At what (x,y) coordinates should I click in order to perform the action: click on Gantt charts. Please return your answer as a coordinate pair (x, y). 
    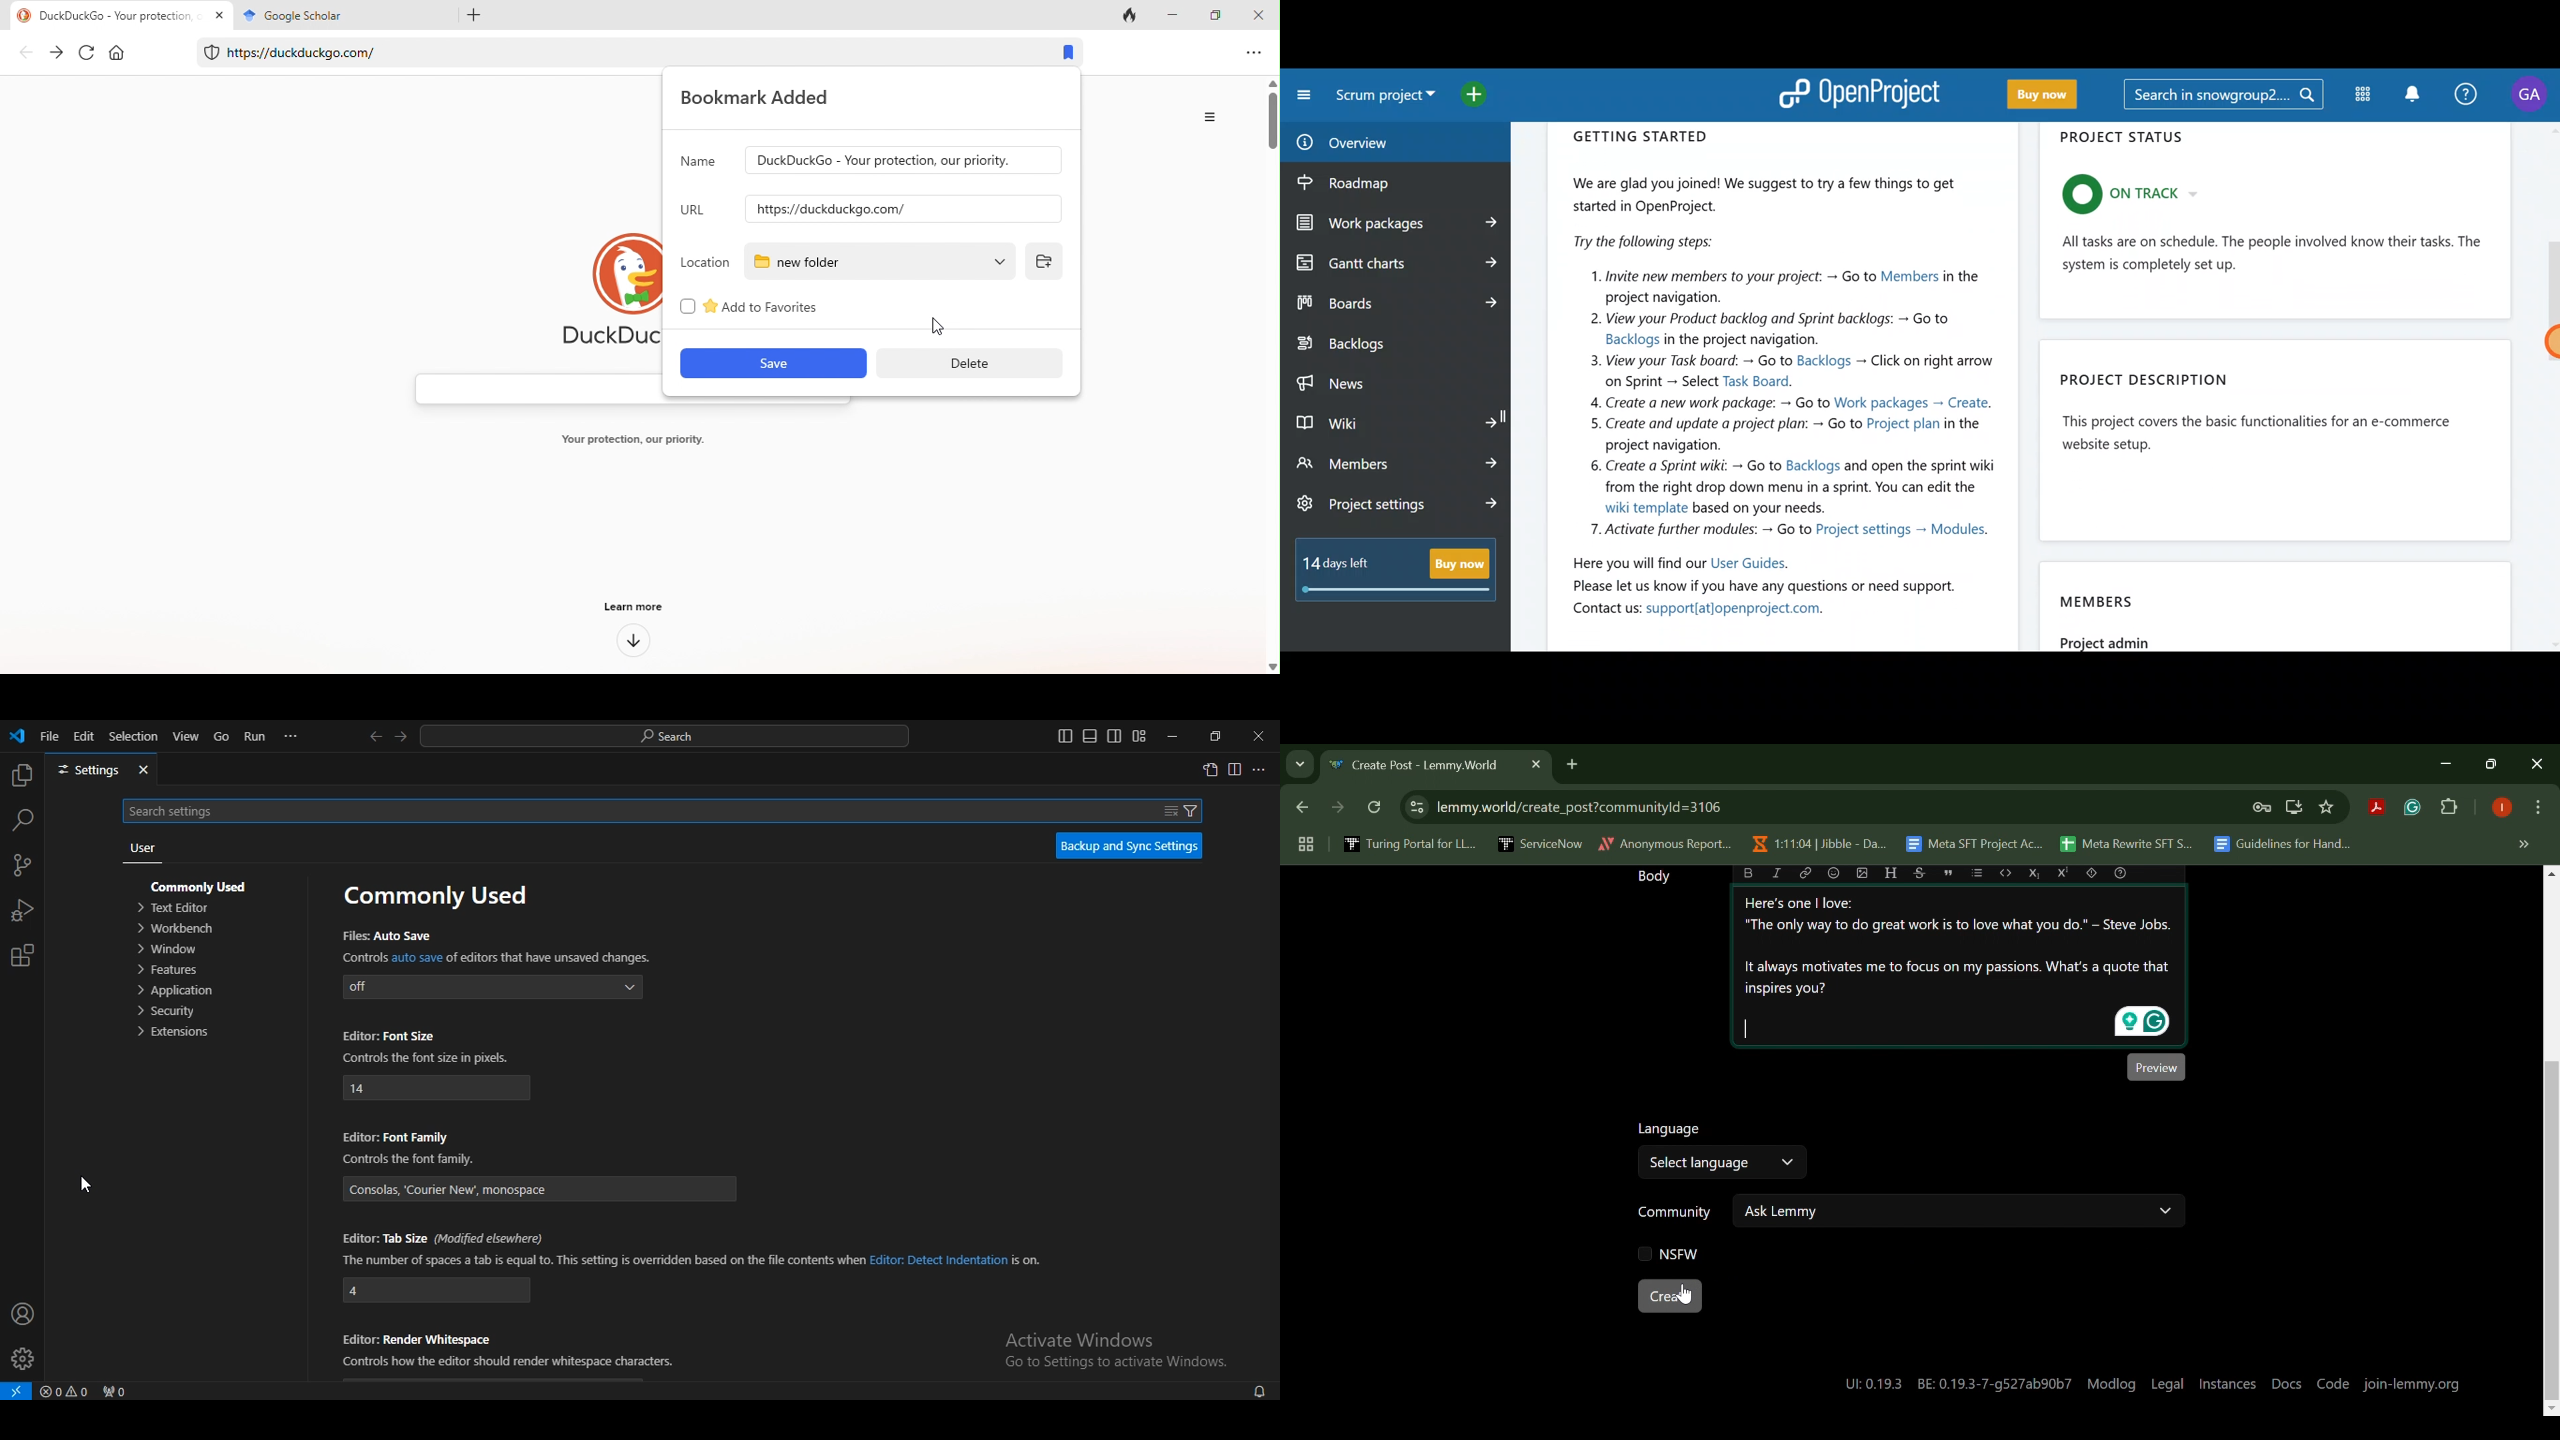
    Looking at the image, I should click on (1393, 261).